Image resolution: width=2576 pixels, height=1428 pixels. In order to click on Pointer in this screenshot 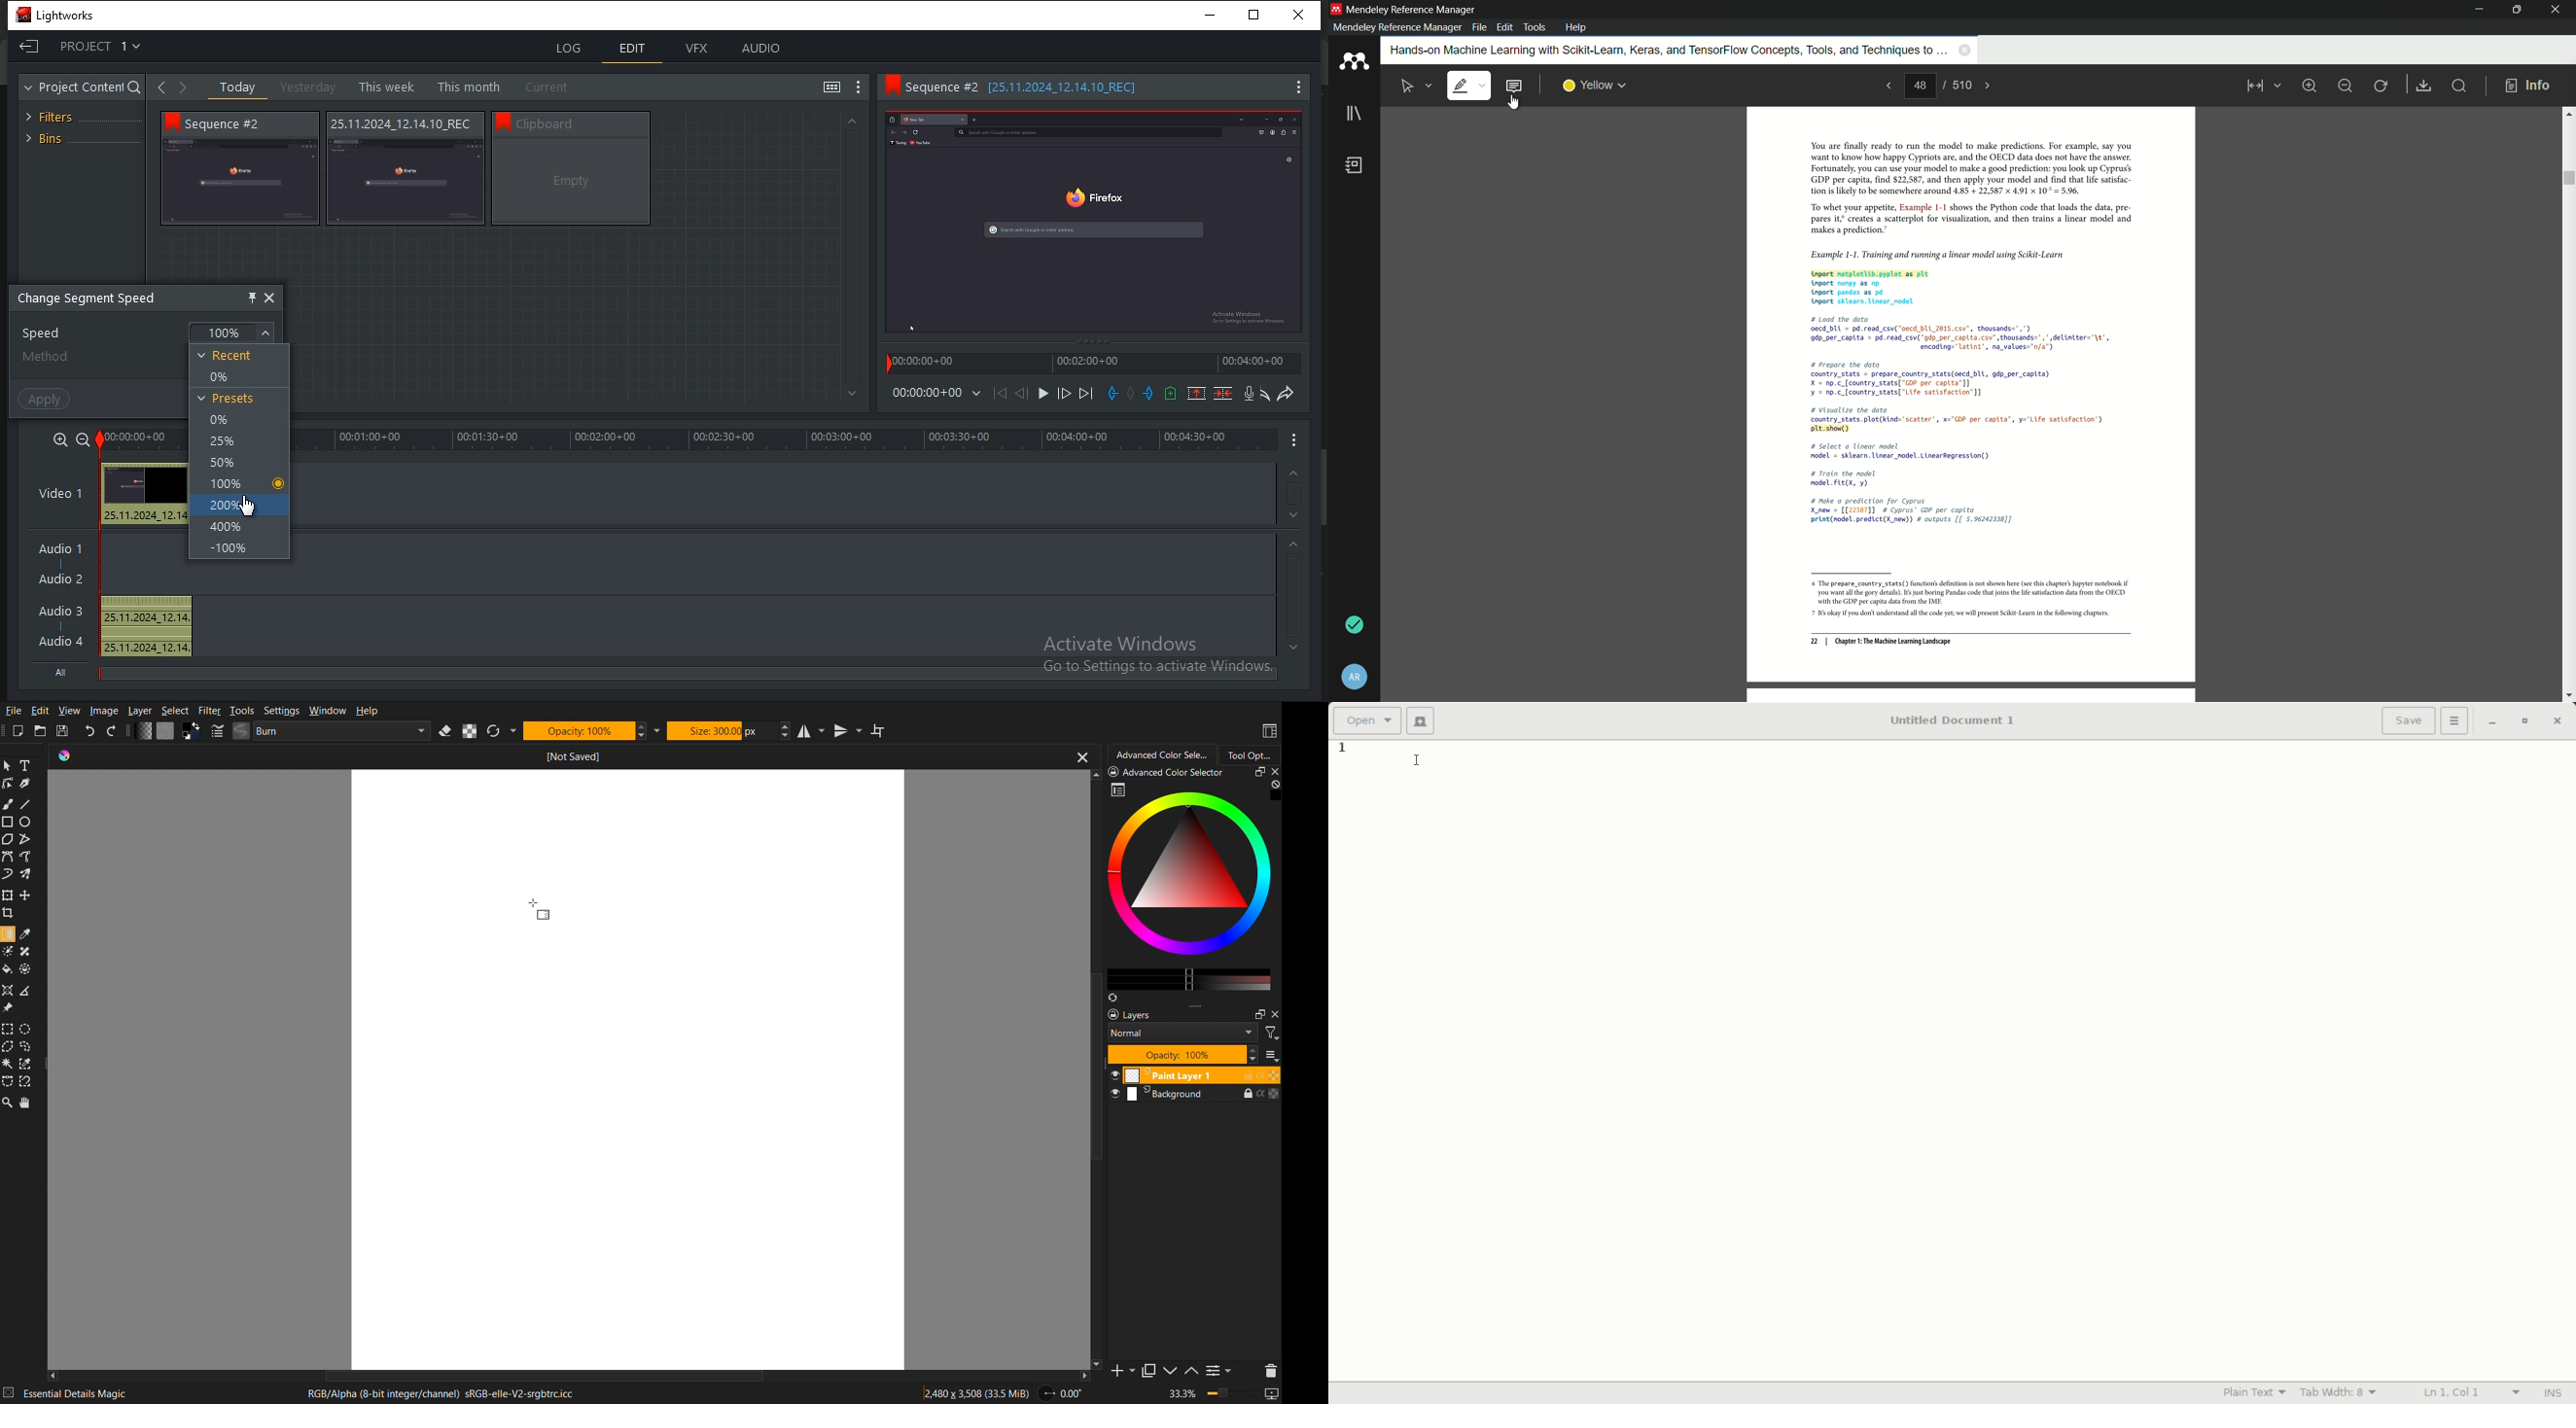, I will do `click(9, 766)`.